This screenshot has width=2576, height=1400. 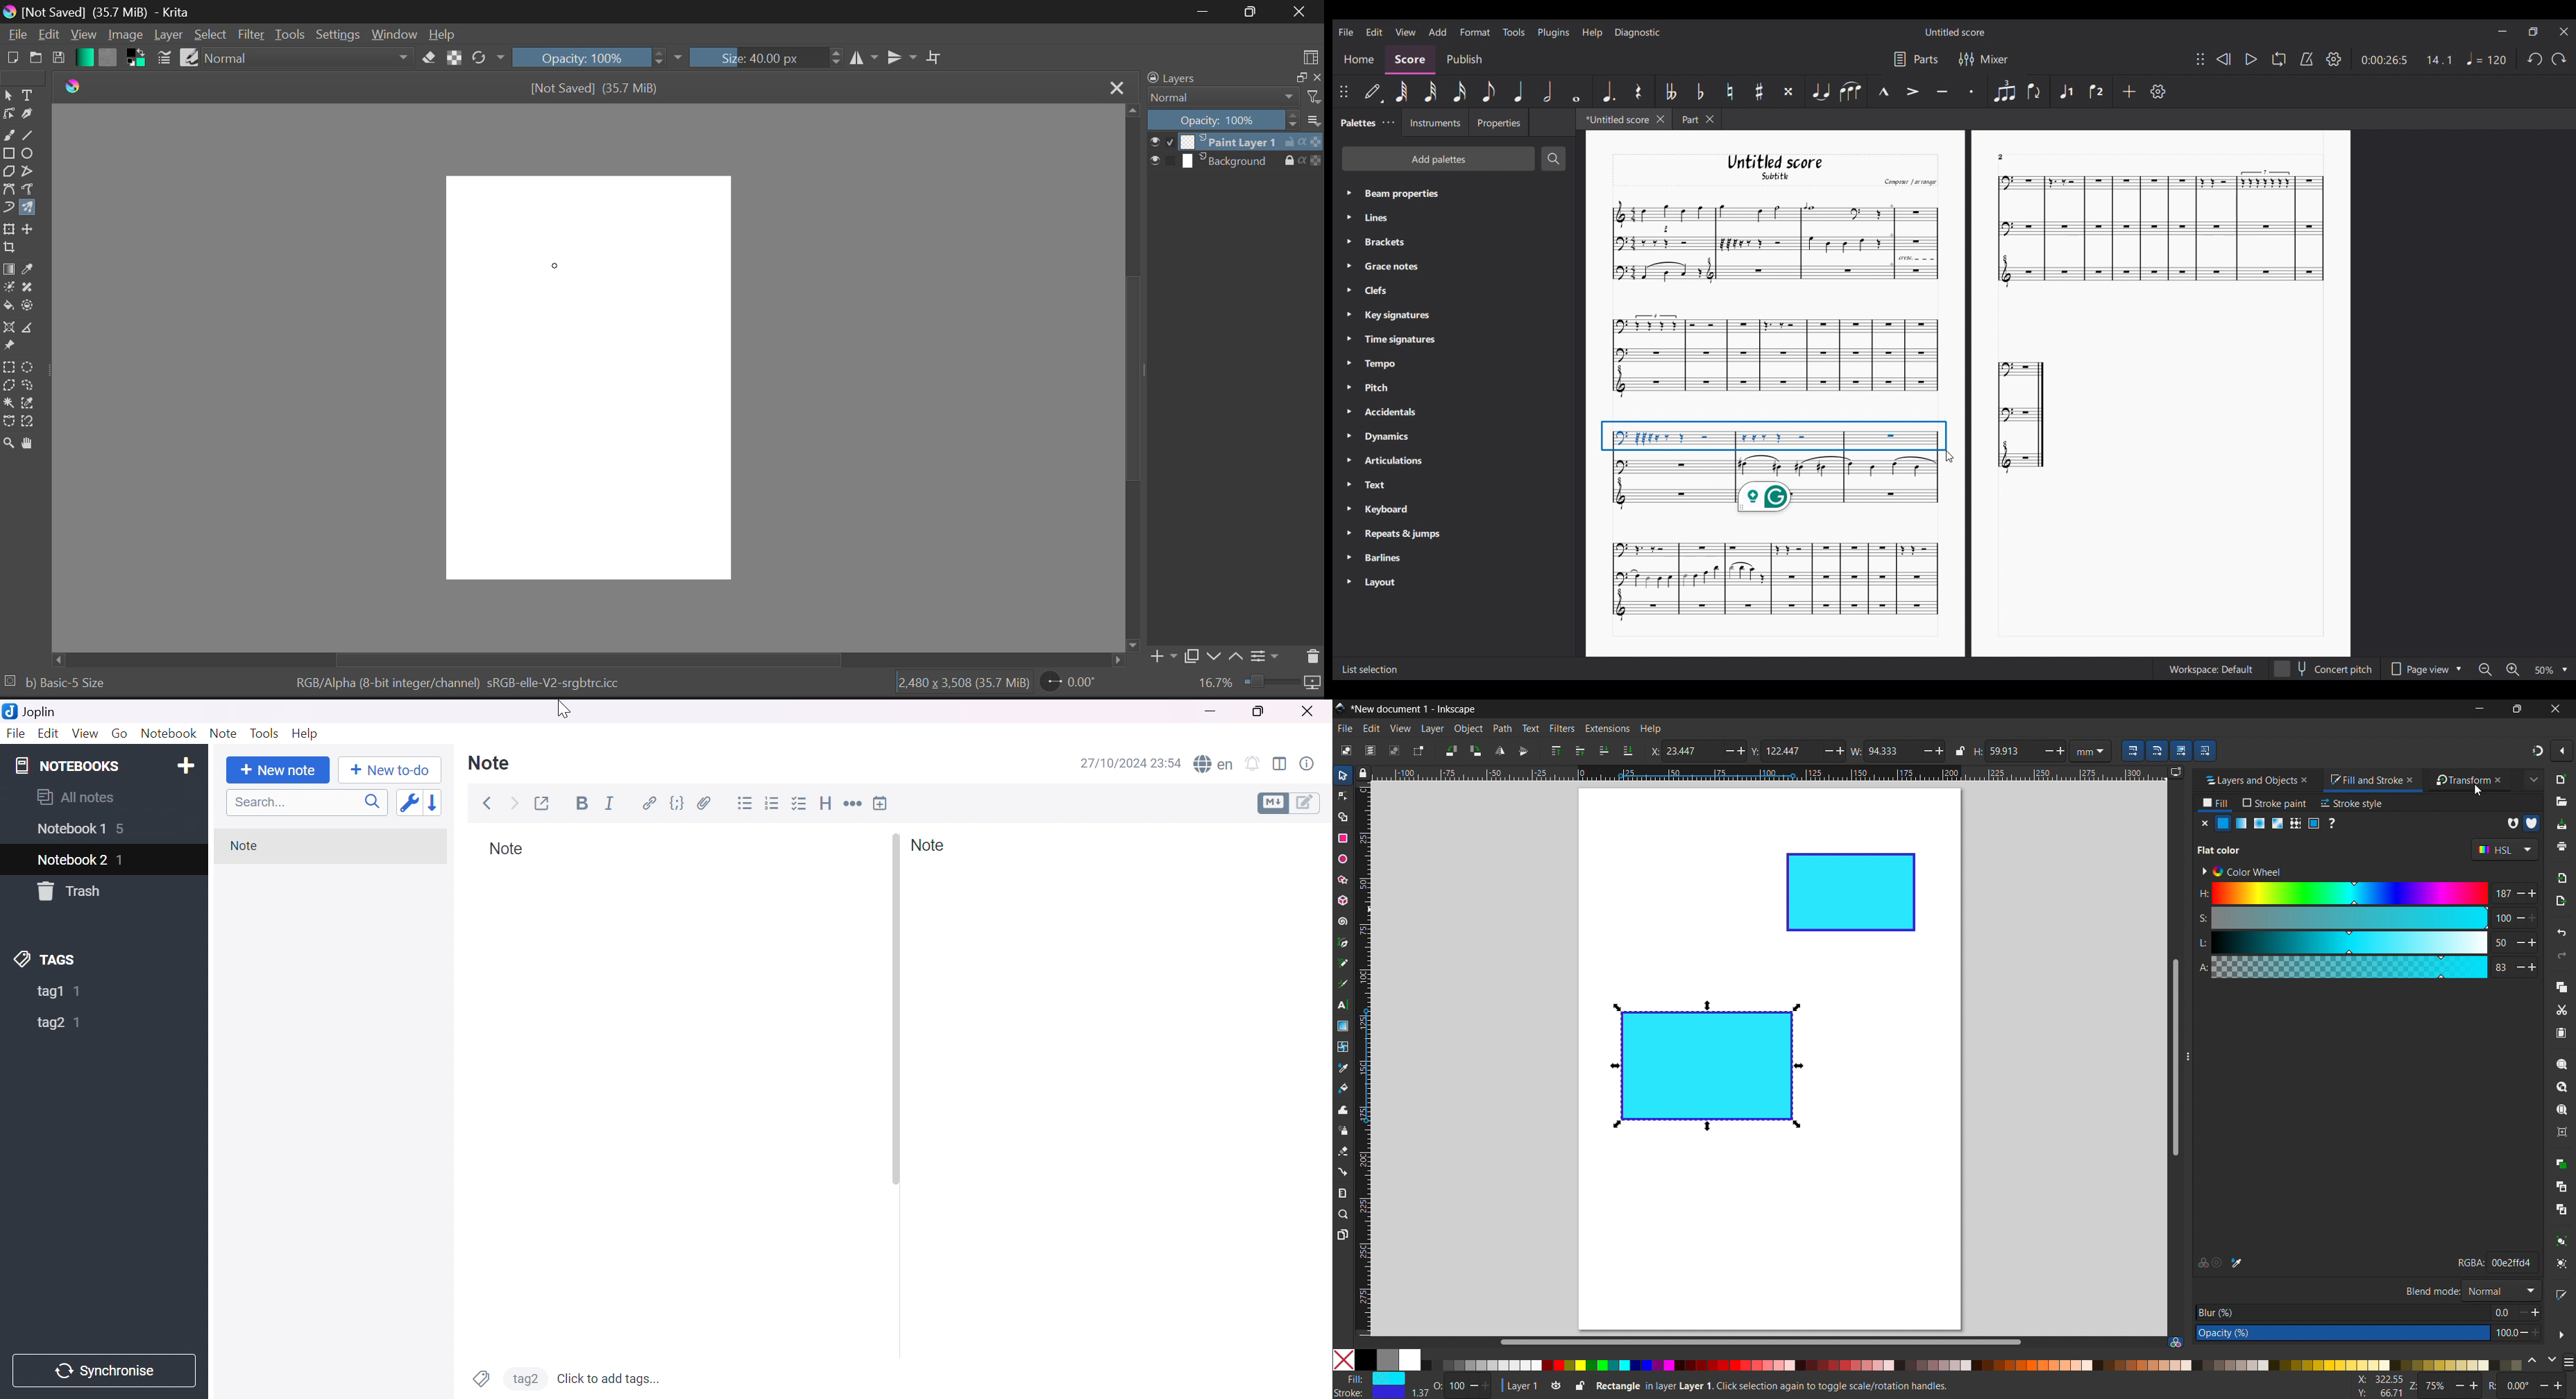 What do you see at coordinates (84, 57) in the screenshot?
I see `Gradient` at bounding box center [84, 57].